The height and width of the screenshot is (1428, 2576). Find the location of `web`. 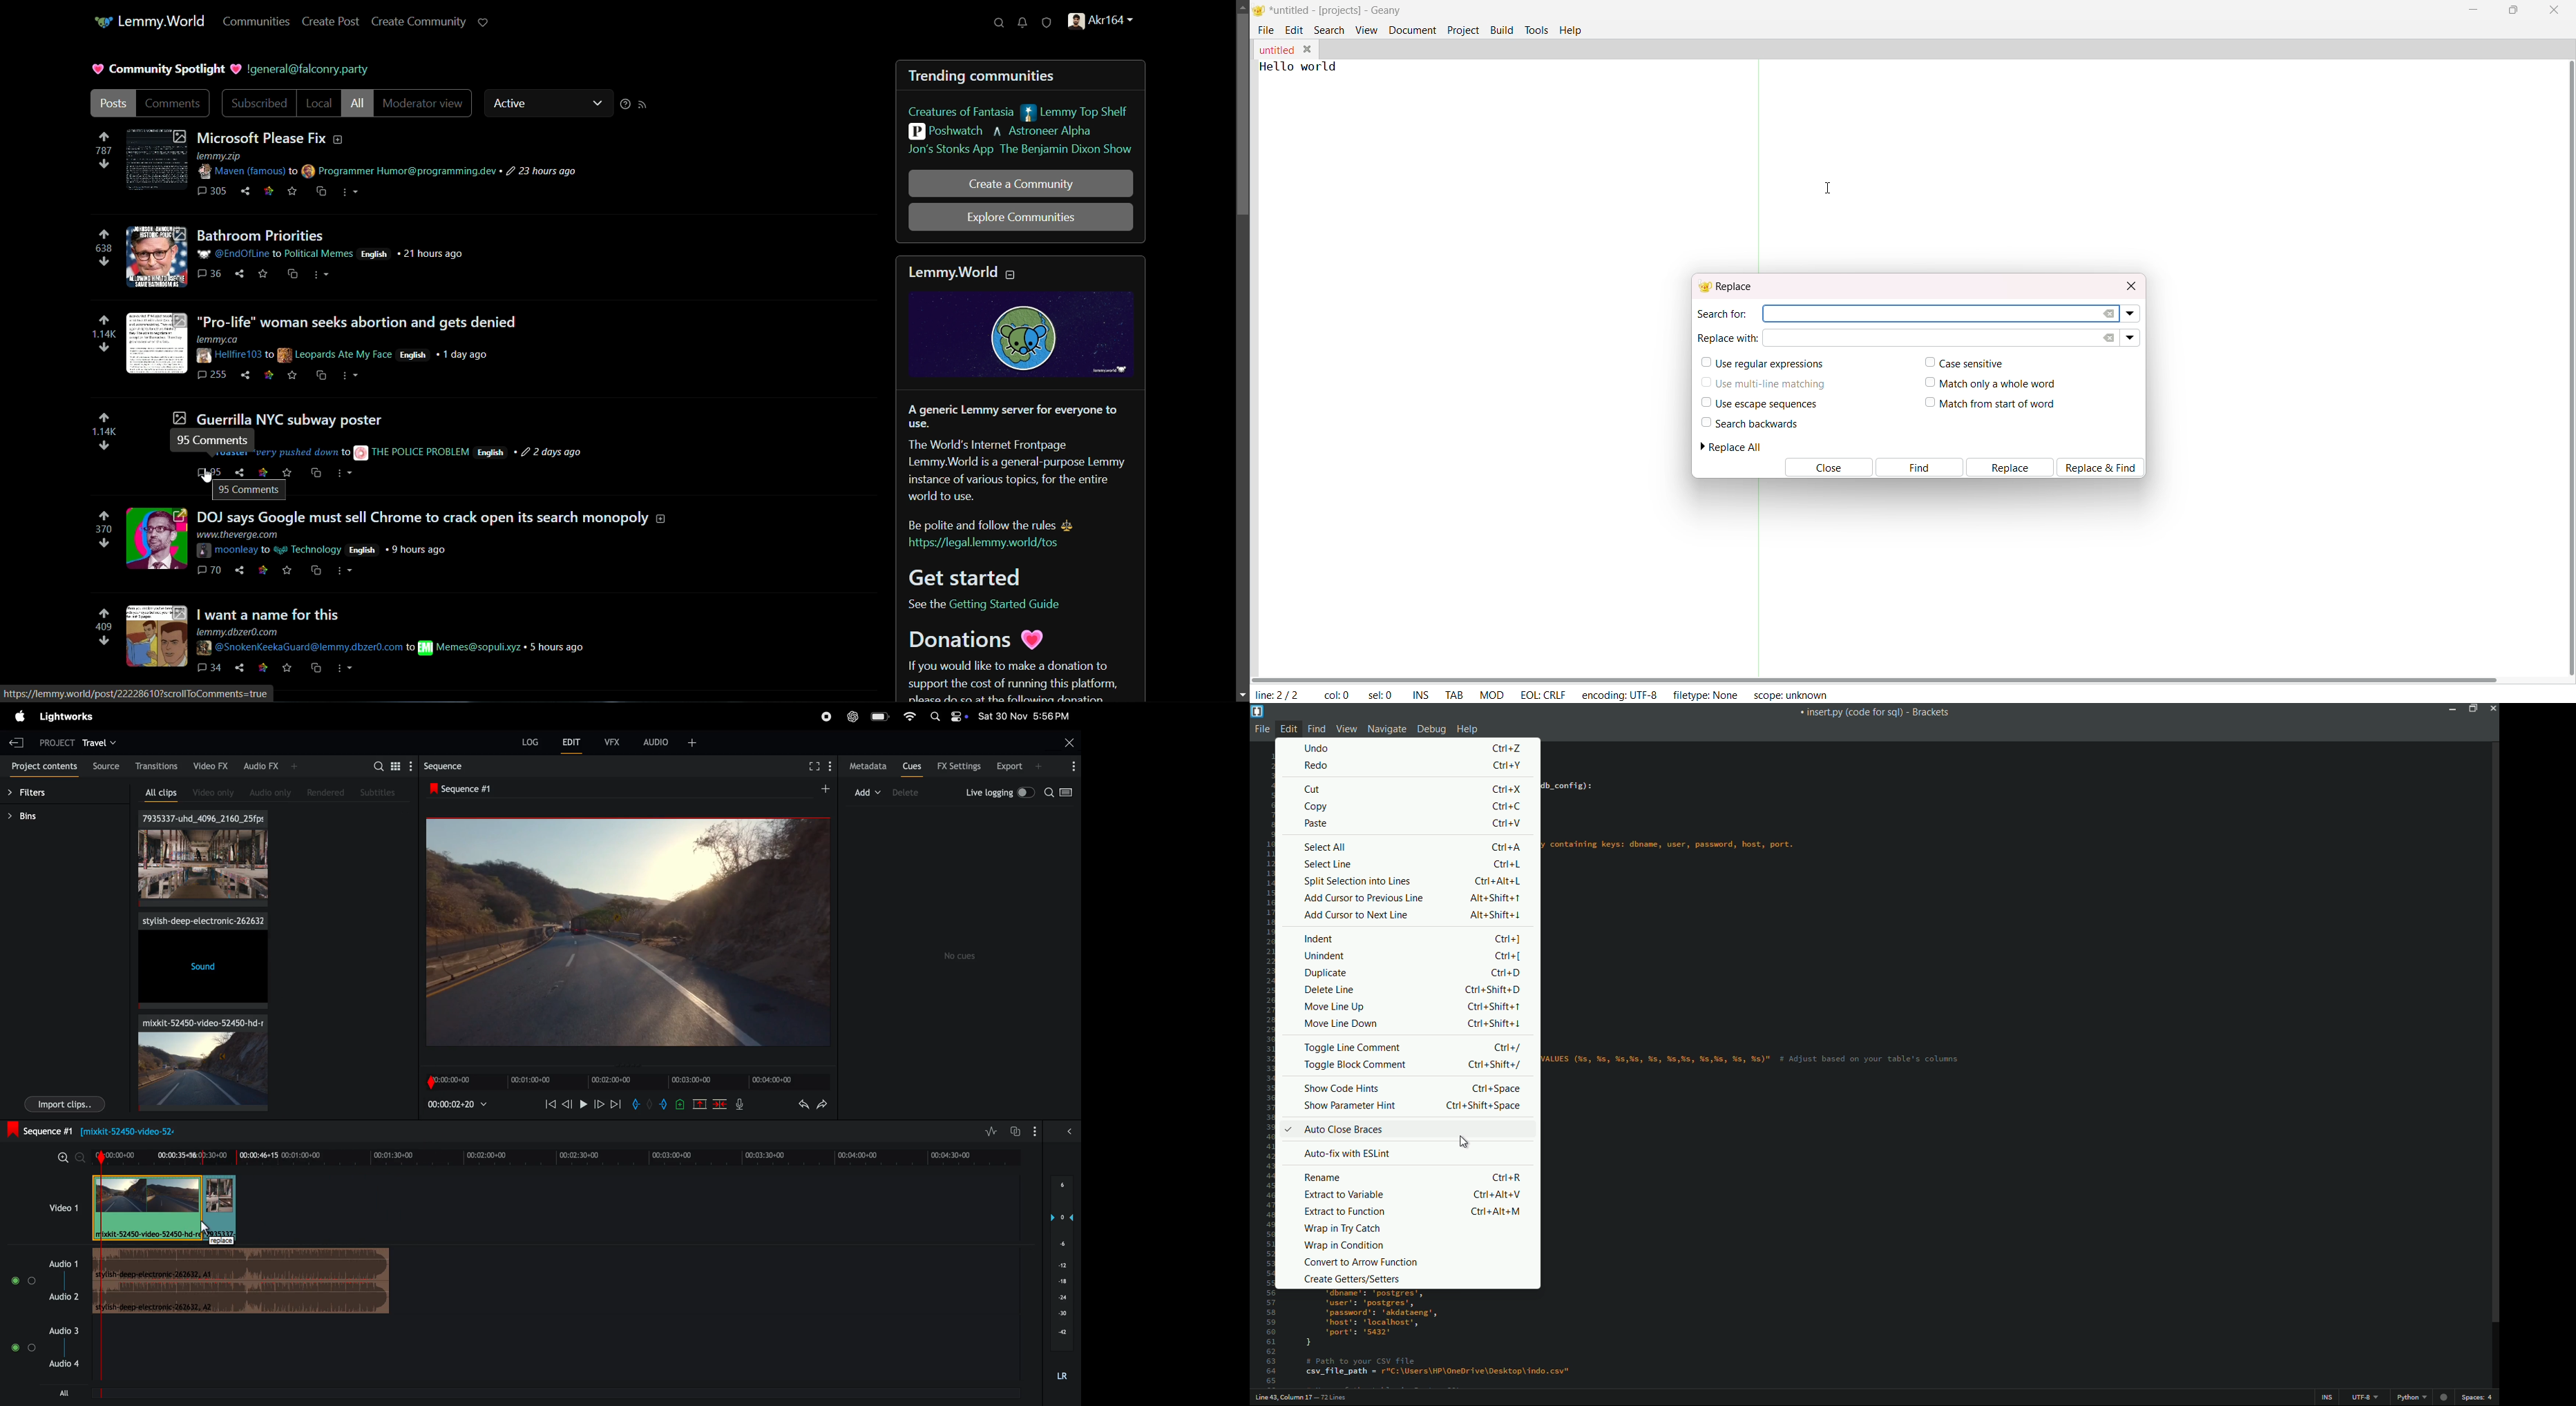

web is located at coordinates (2442, 1396).